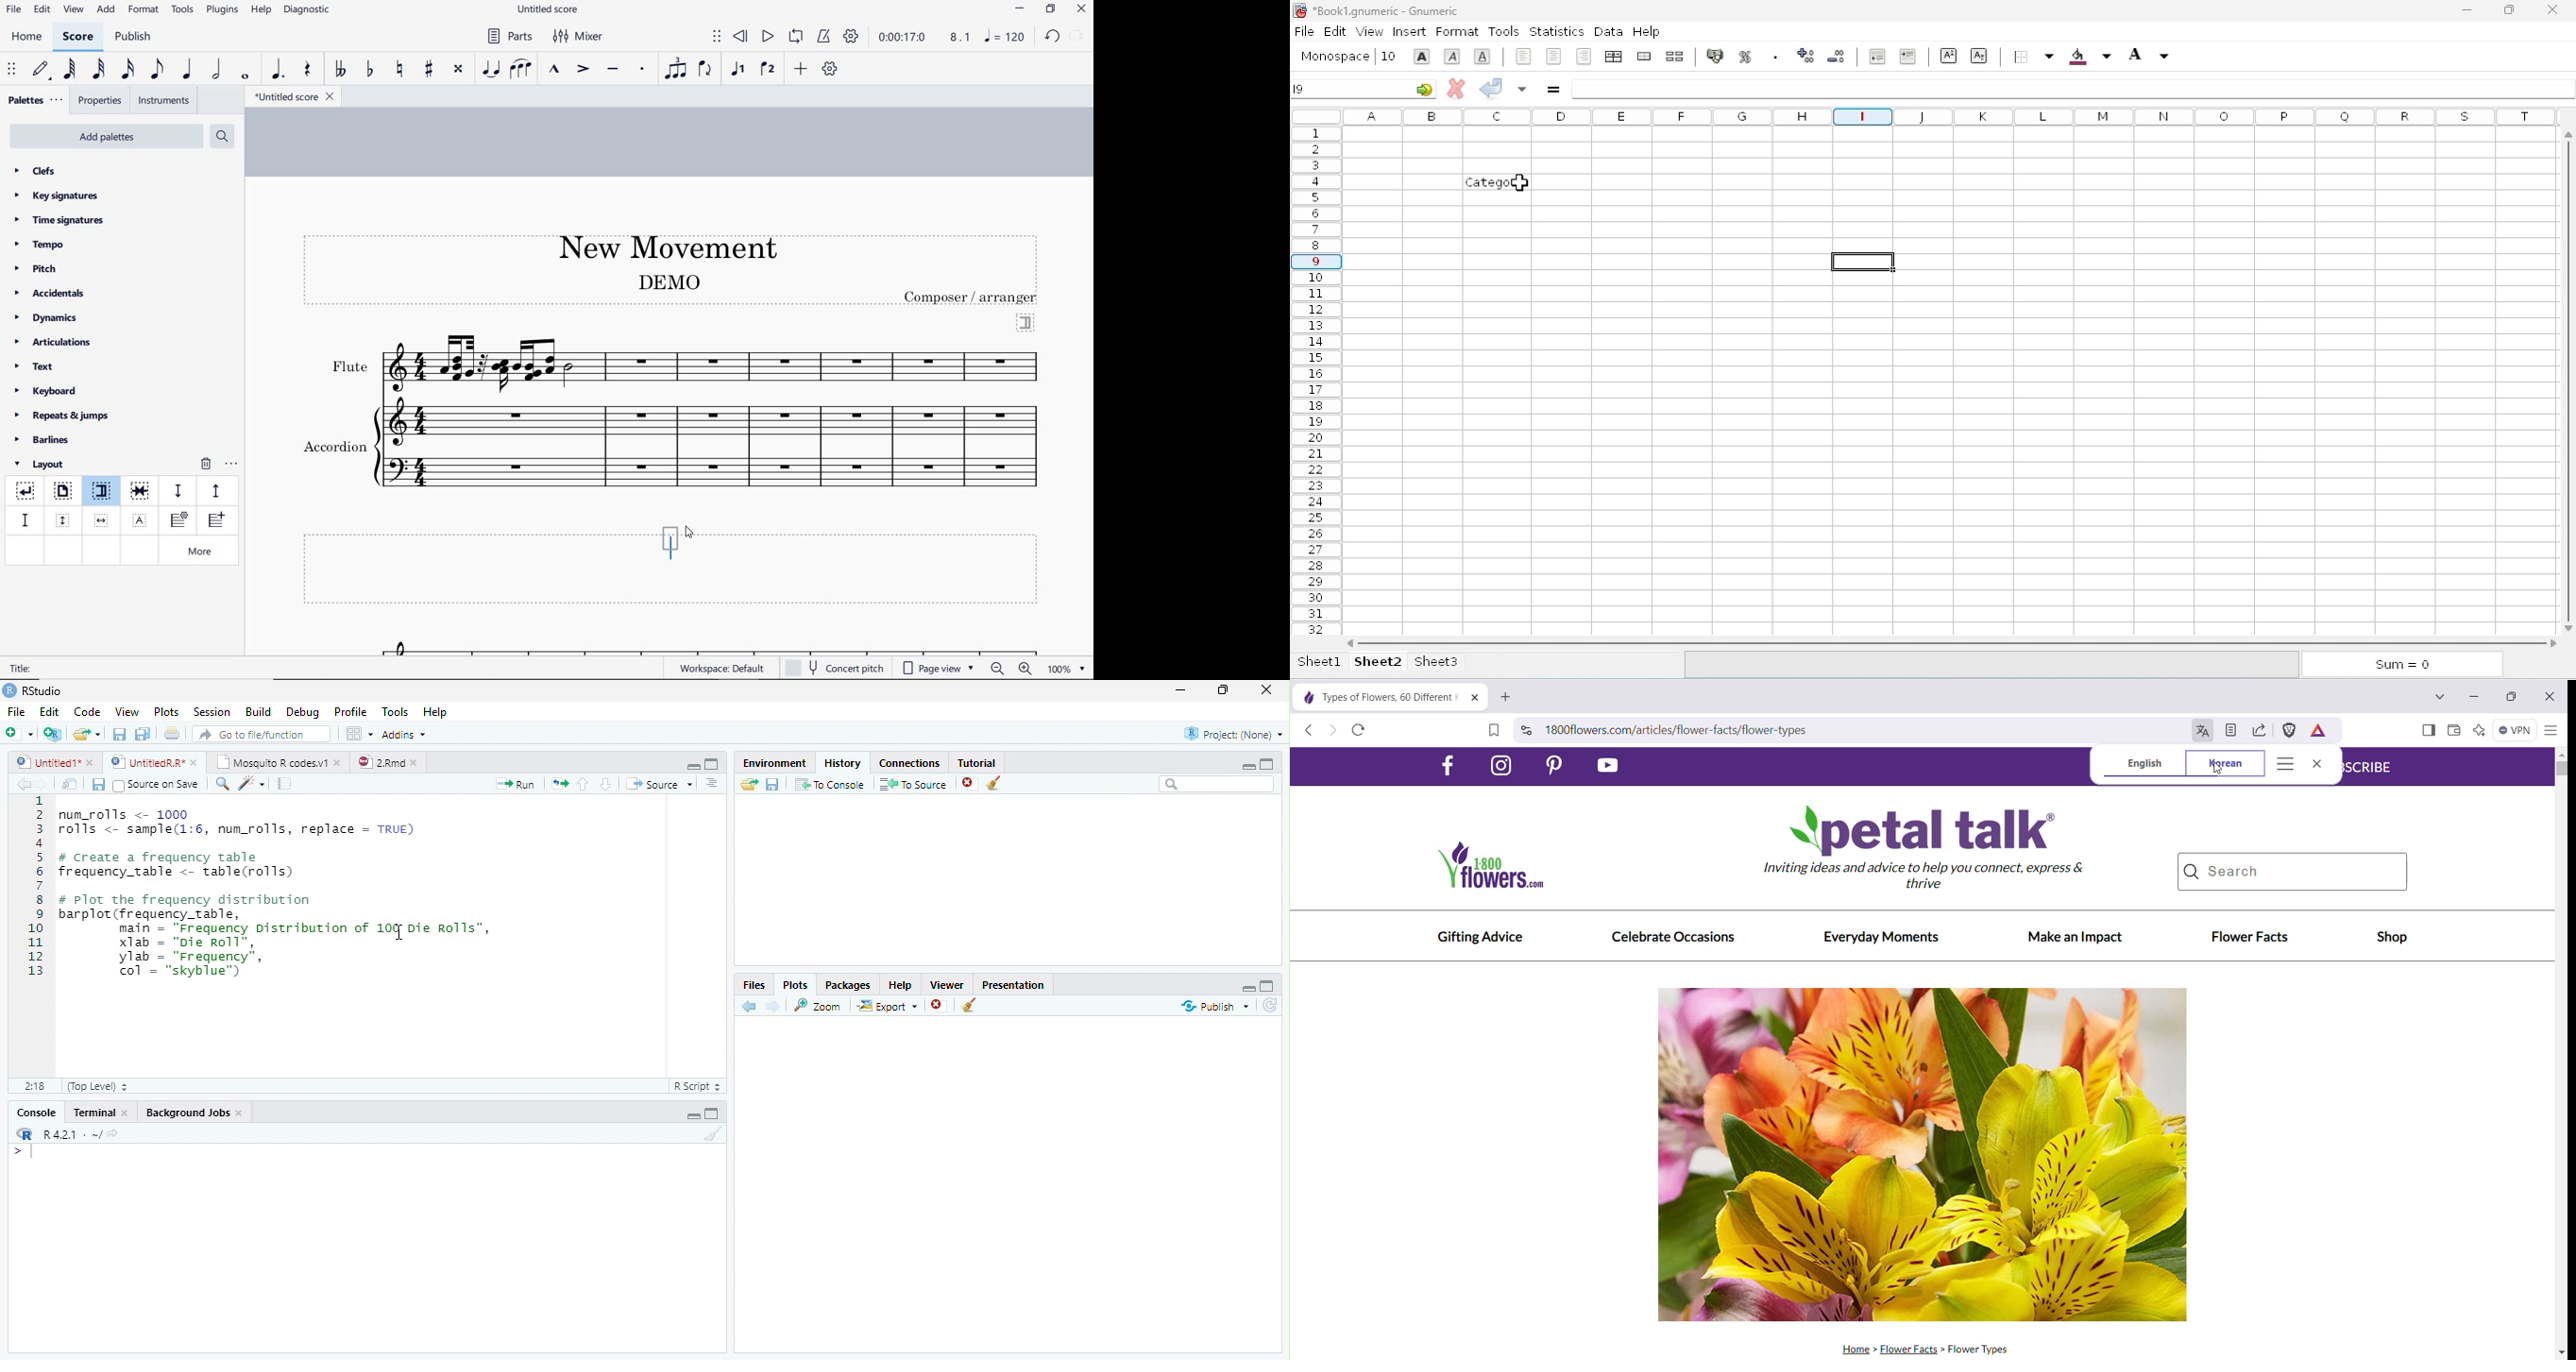  I want to click on Mouse Cursor, so click(398, 934).